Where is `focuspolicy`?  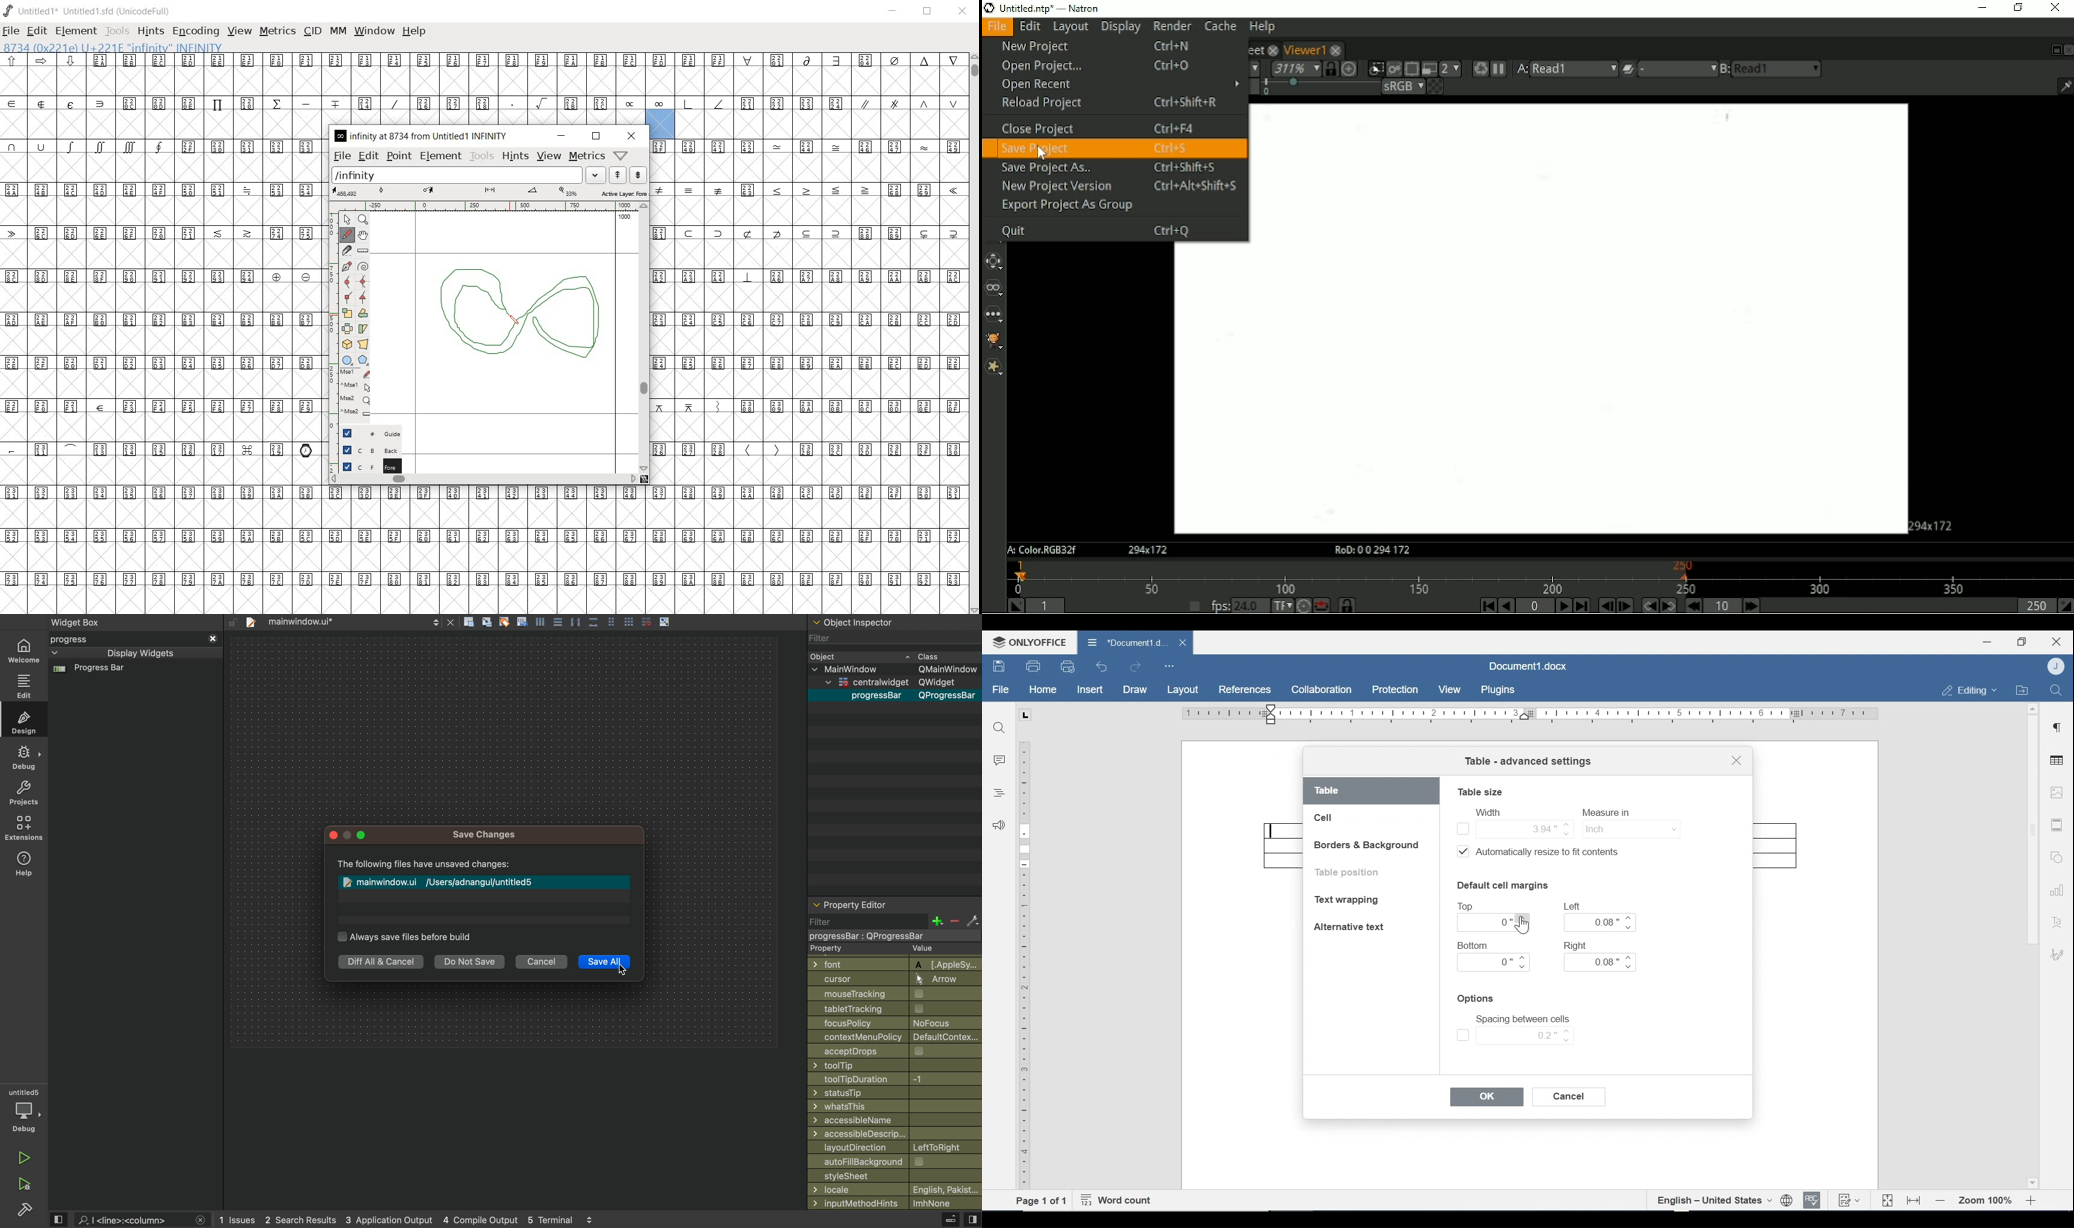
focuspolicy is located at coordinates (888, 1022).